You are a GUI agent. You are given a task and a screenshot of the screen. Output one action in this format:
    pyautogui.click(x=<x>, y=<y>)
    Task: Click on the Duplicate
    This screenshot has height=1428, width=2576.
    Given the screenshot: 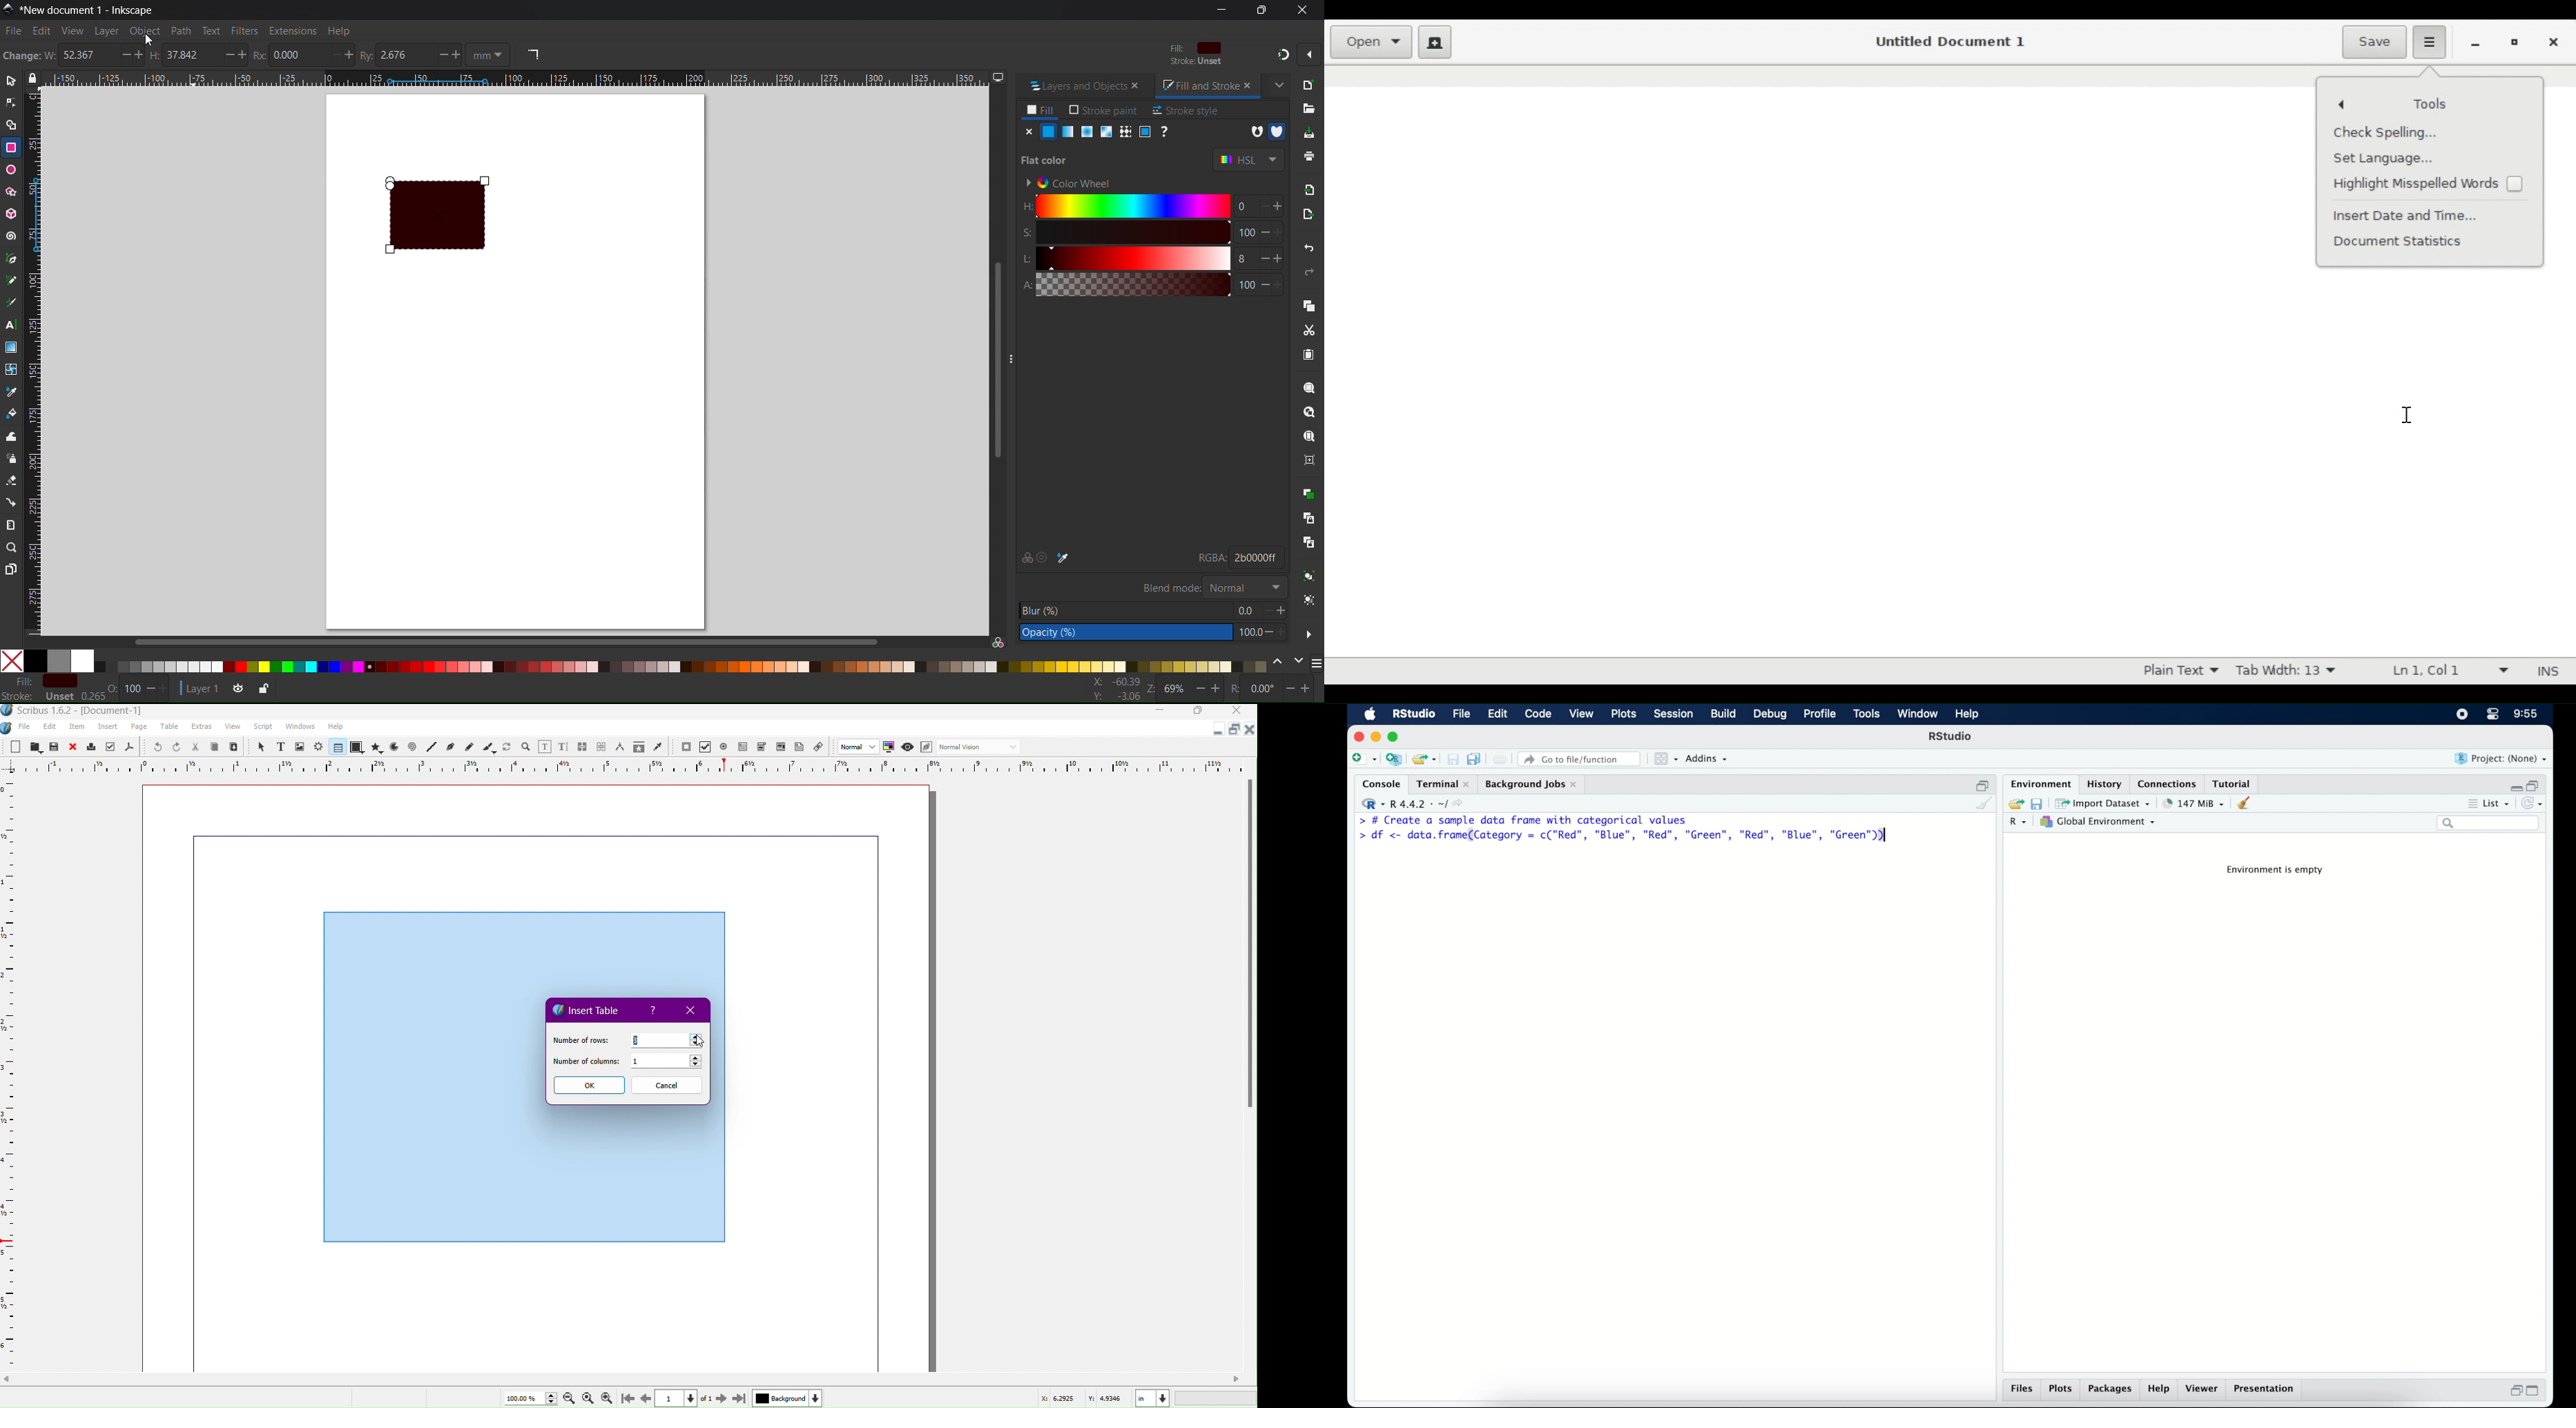 What is the action you would take?
    pyautogui.click(x=1309, y=494)
    